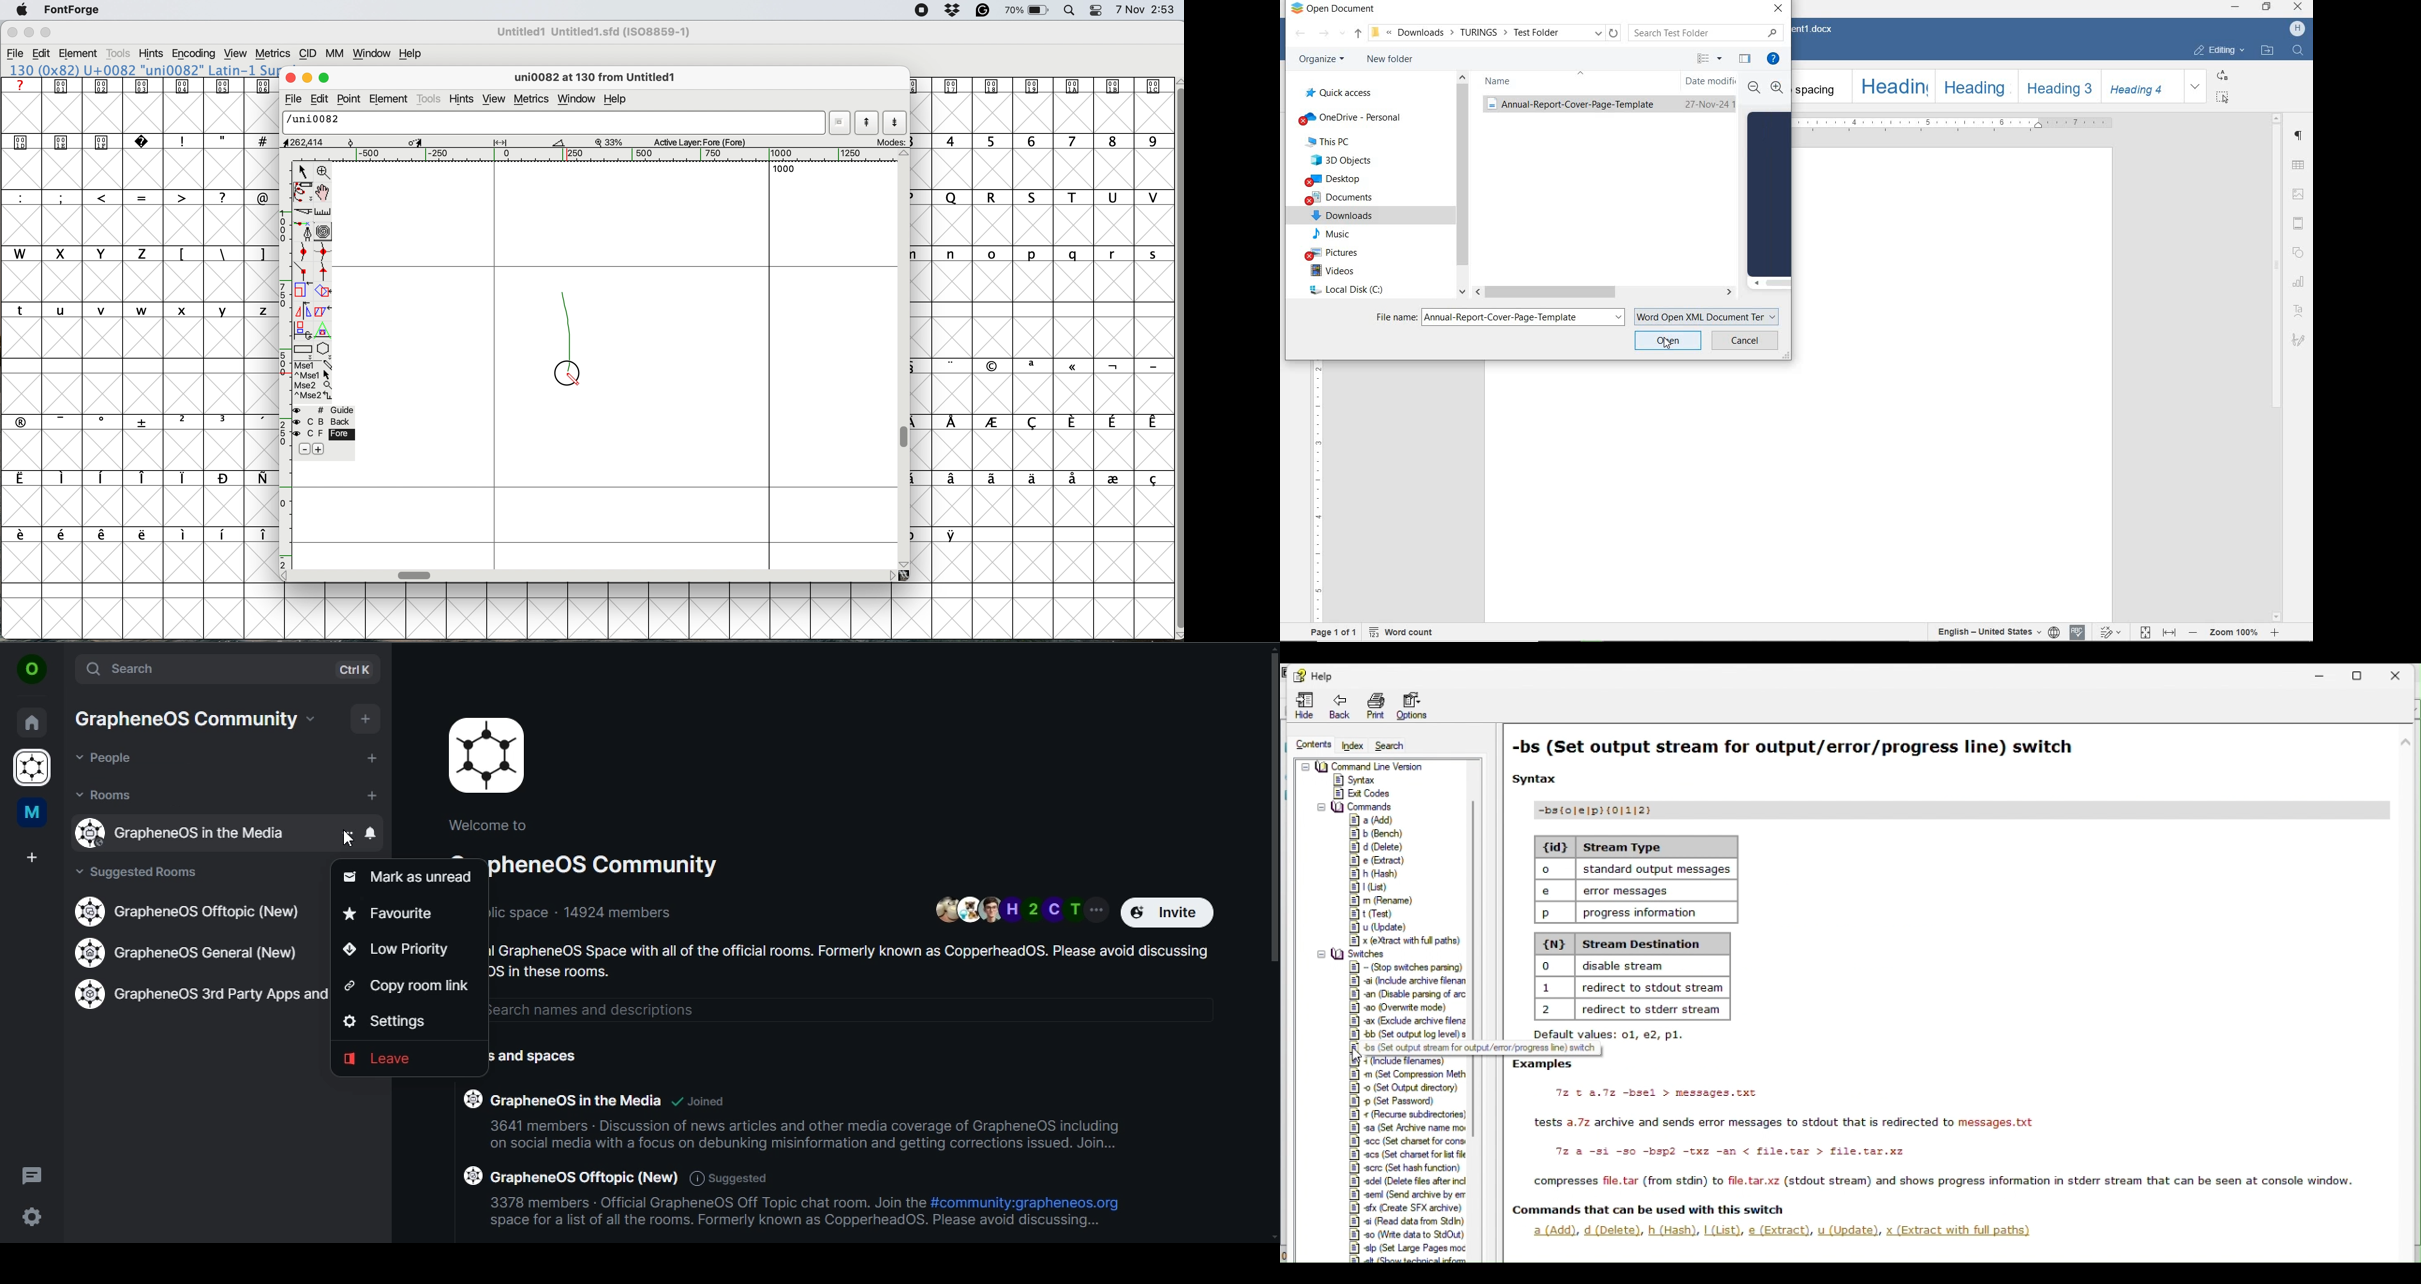  I want to click on Fit to Width, so click(2168, 632).